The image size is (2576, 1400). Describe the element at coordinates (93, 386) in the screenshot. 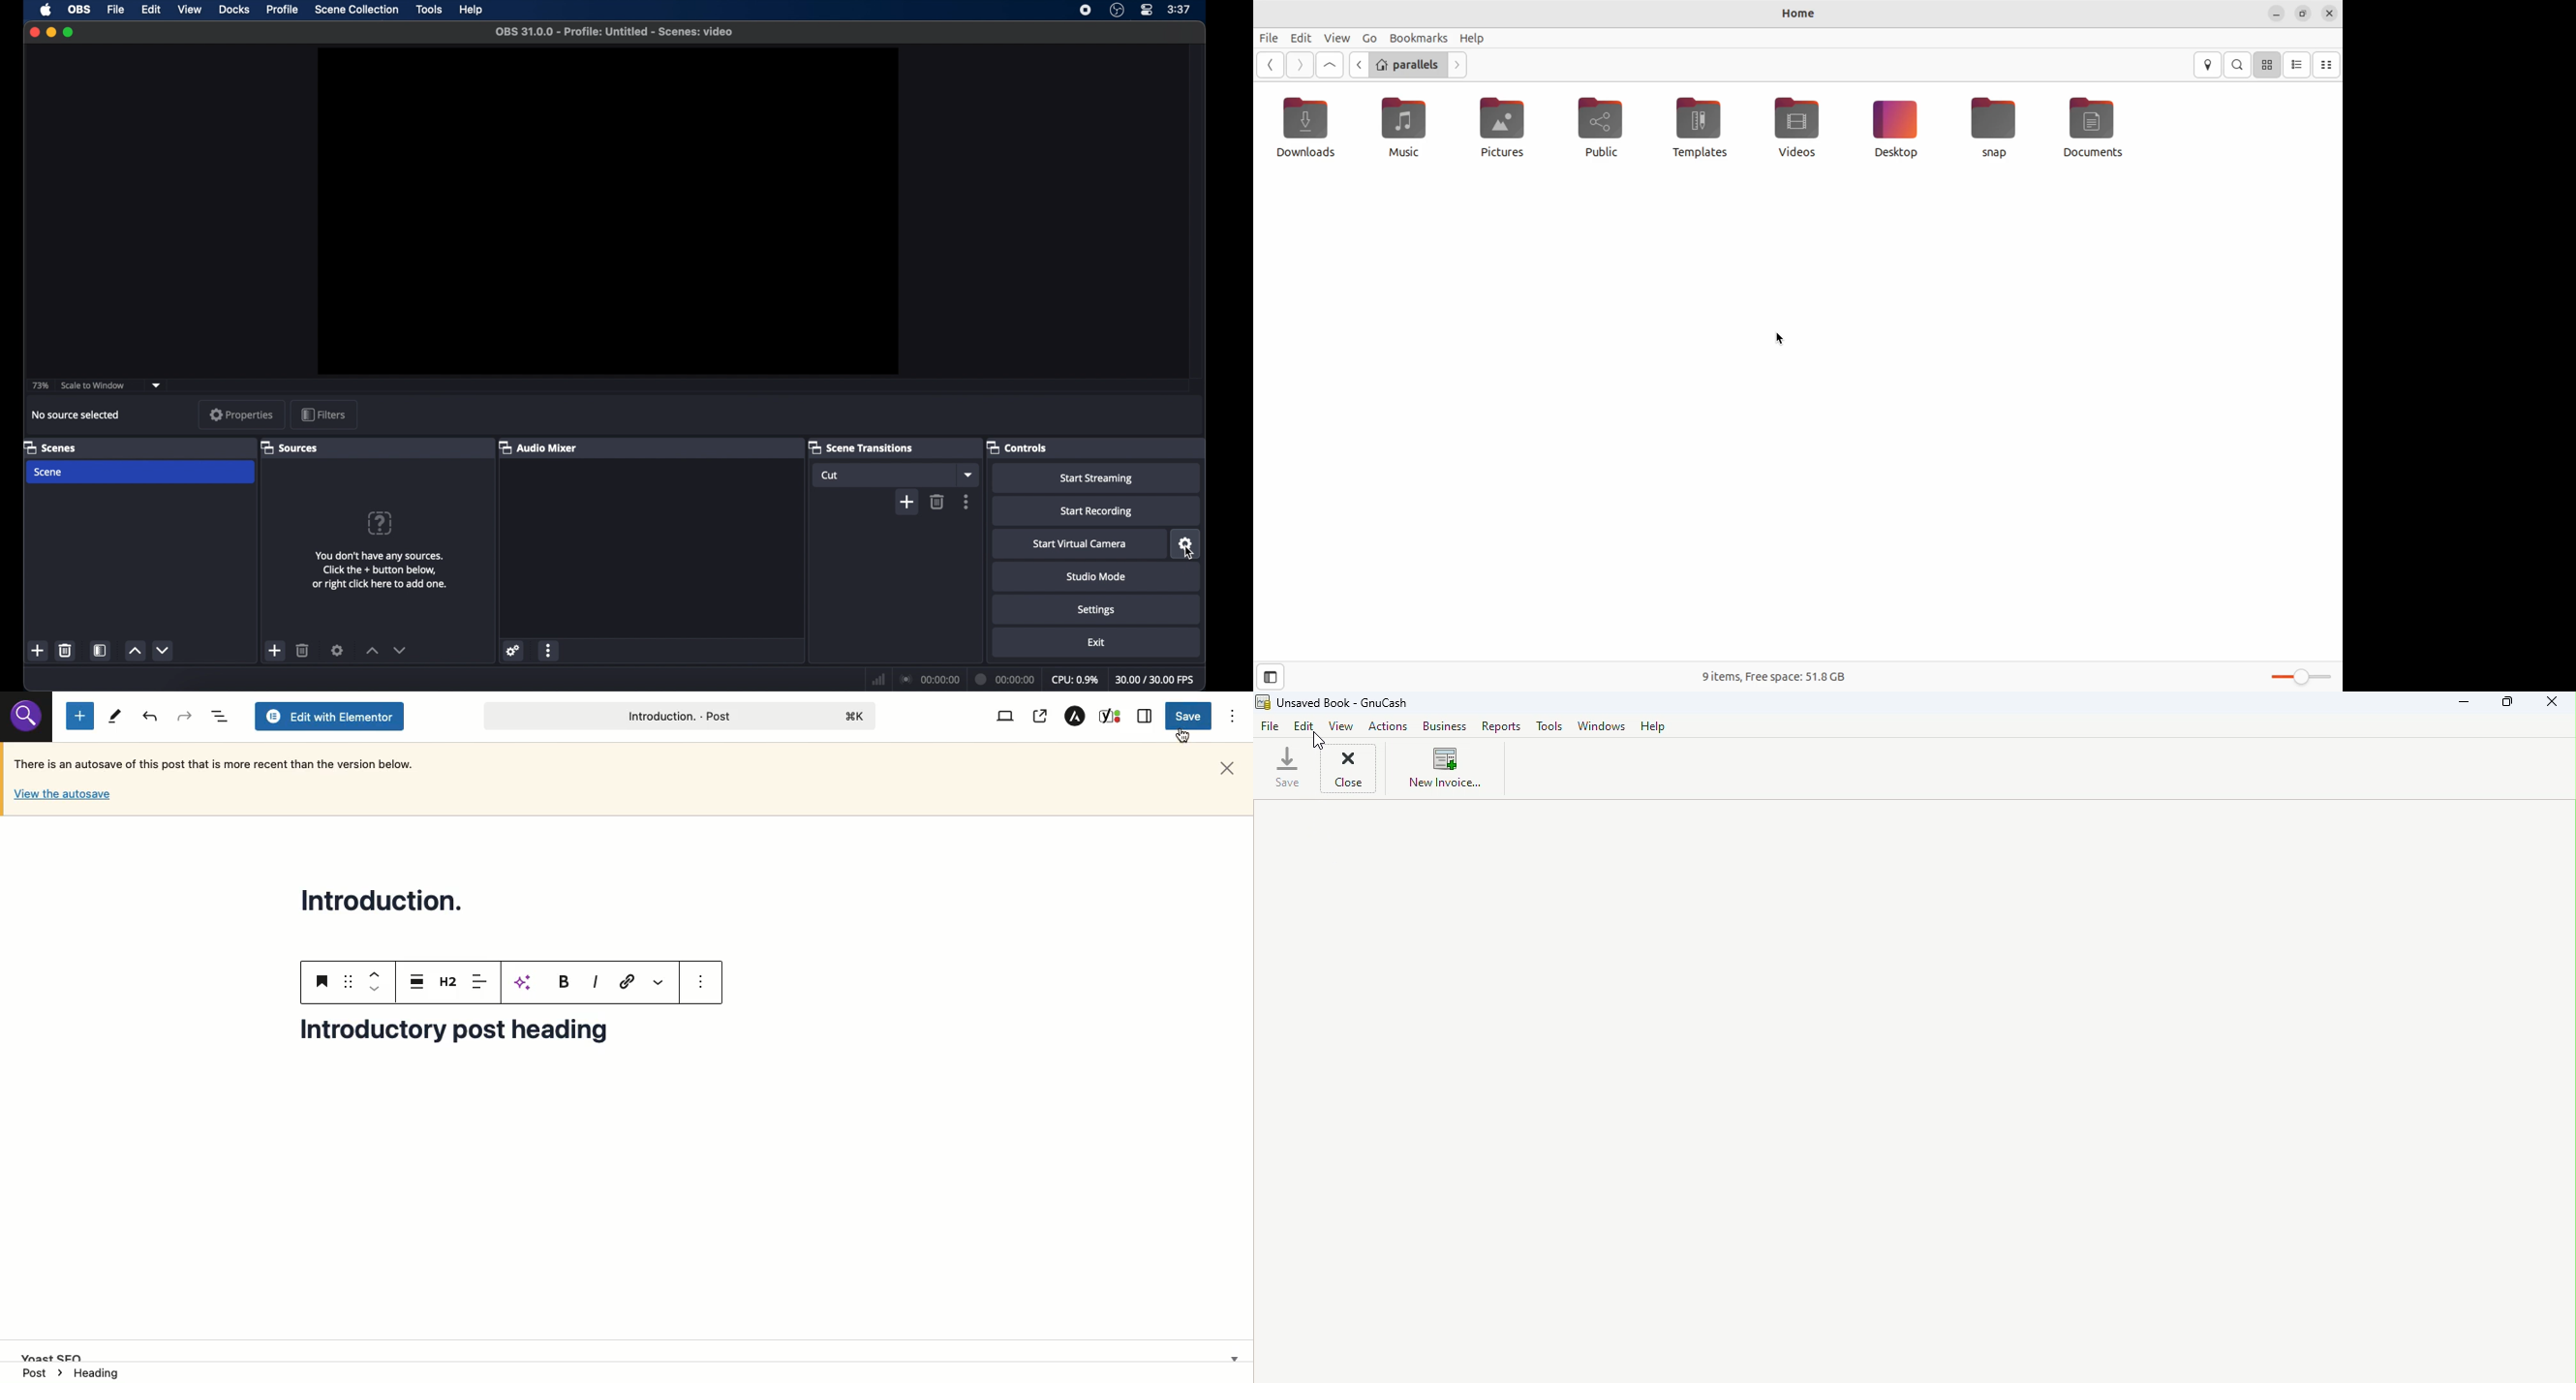

I see `scale to window` at that location.